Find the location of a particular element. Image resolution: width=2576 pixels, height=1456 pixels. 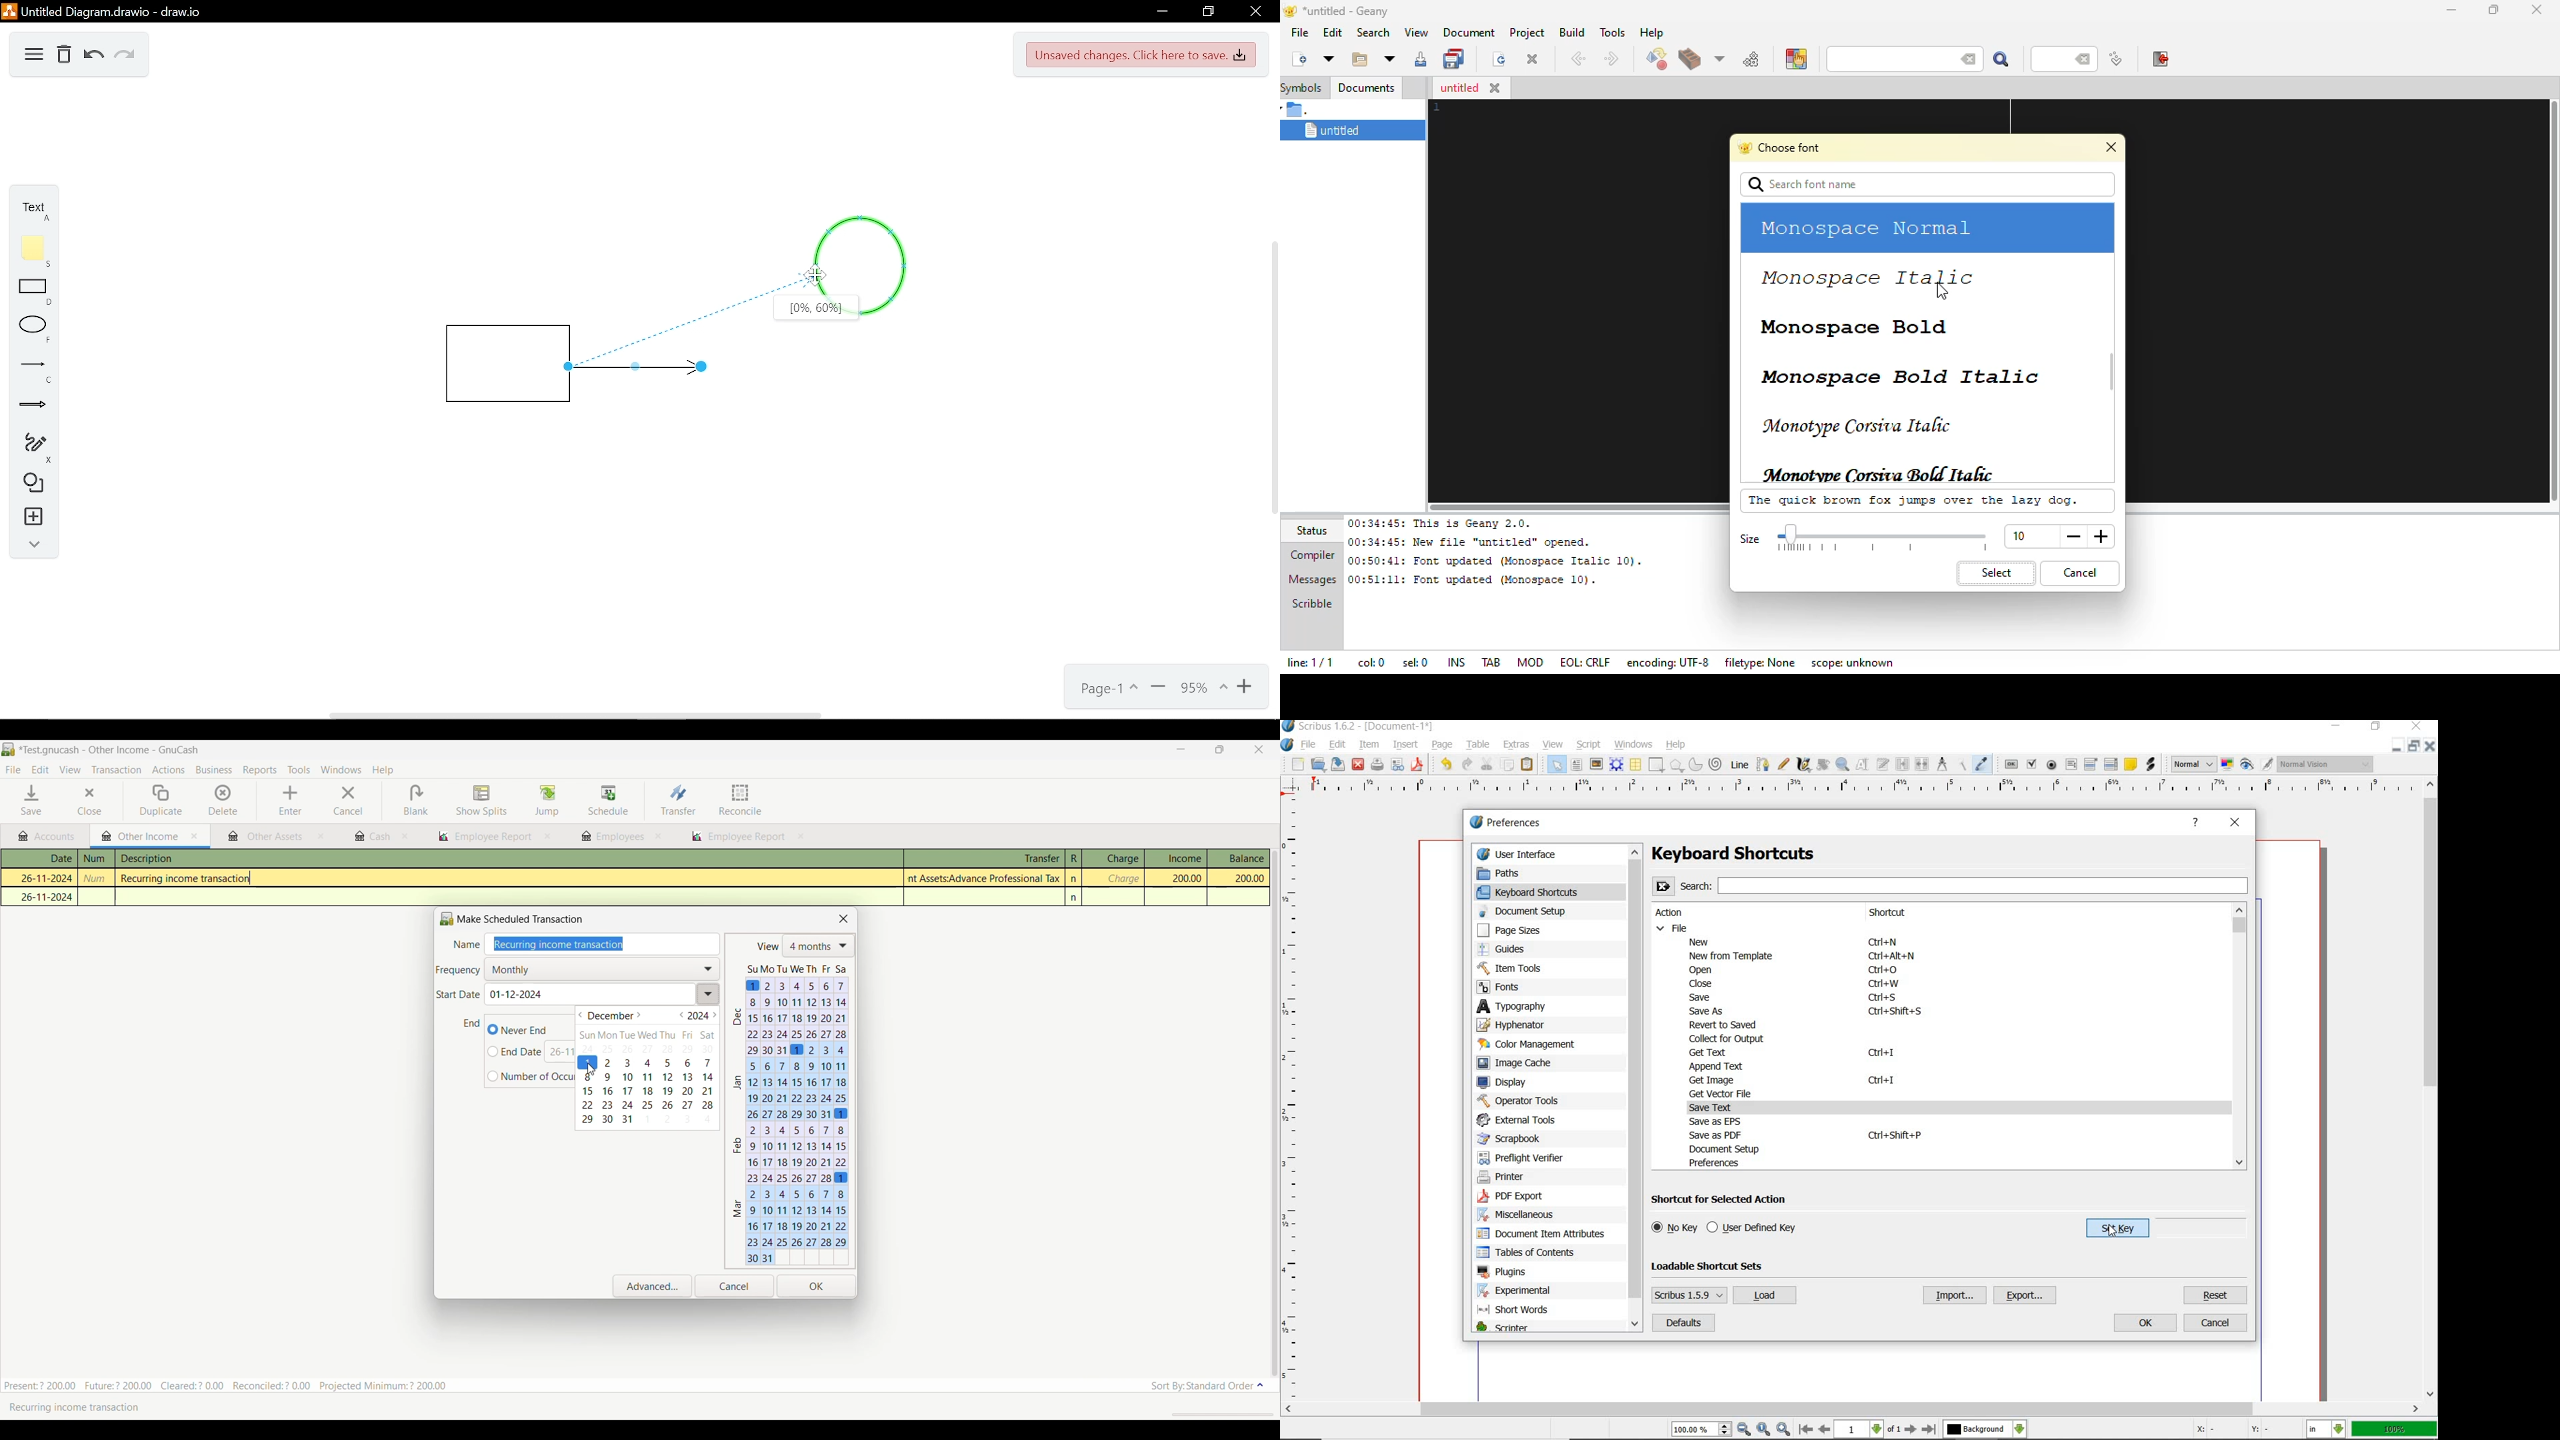

Save inputs is located at coordinates (817, 1287).